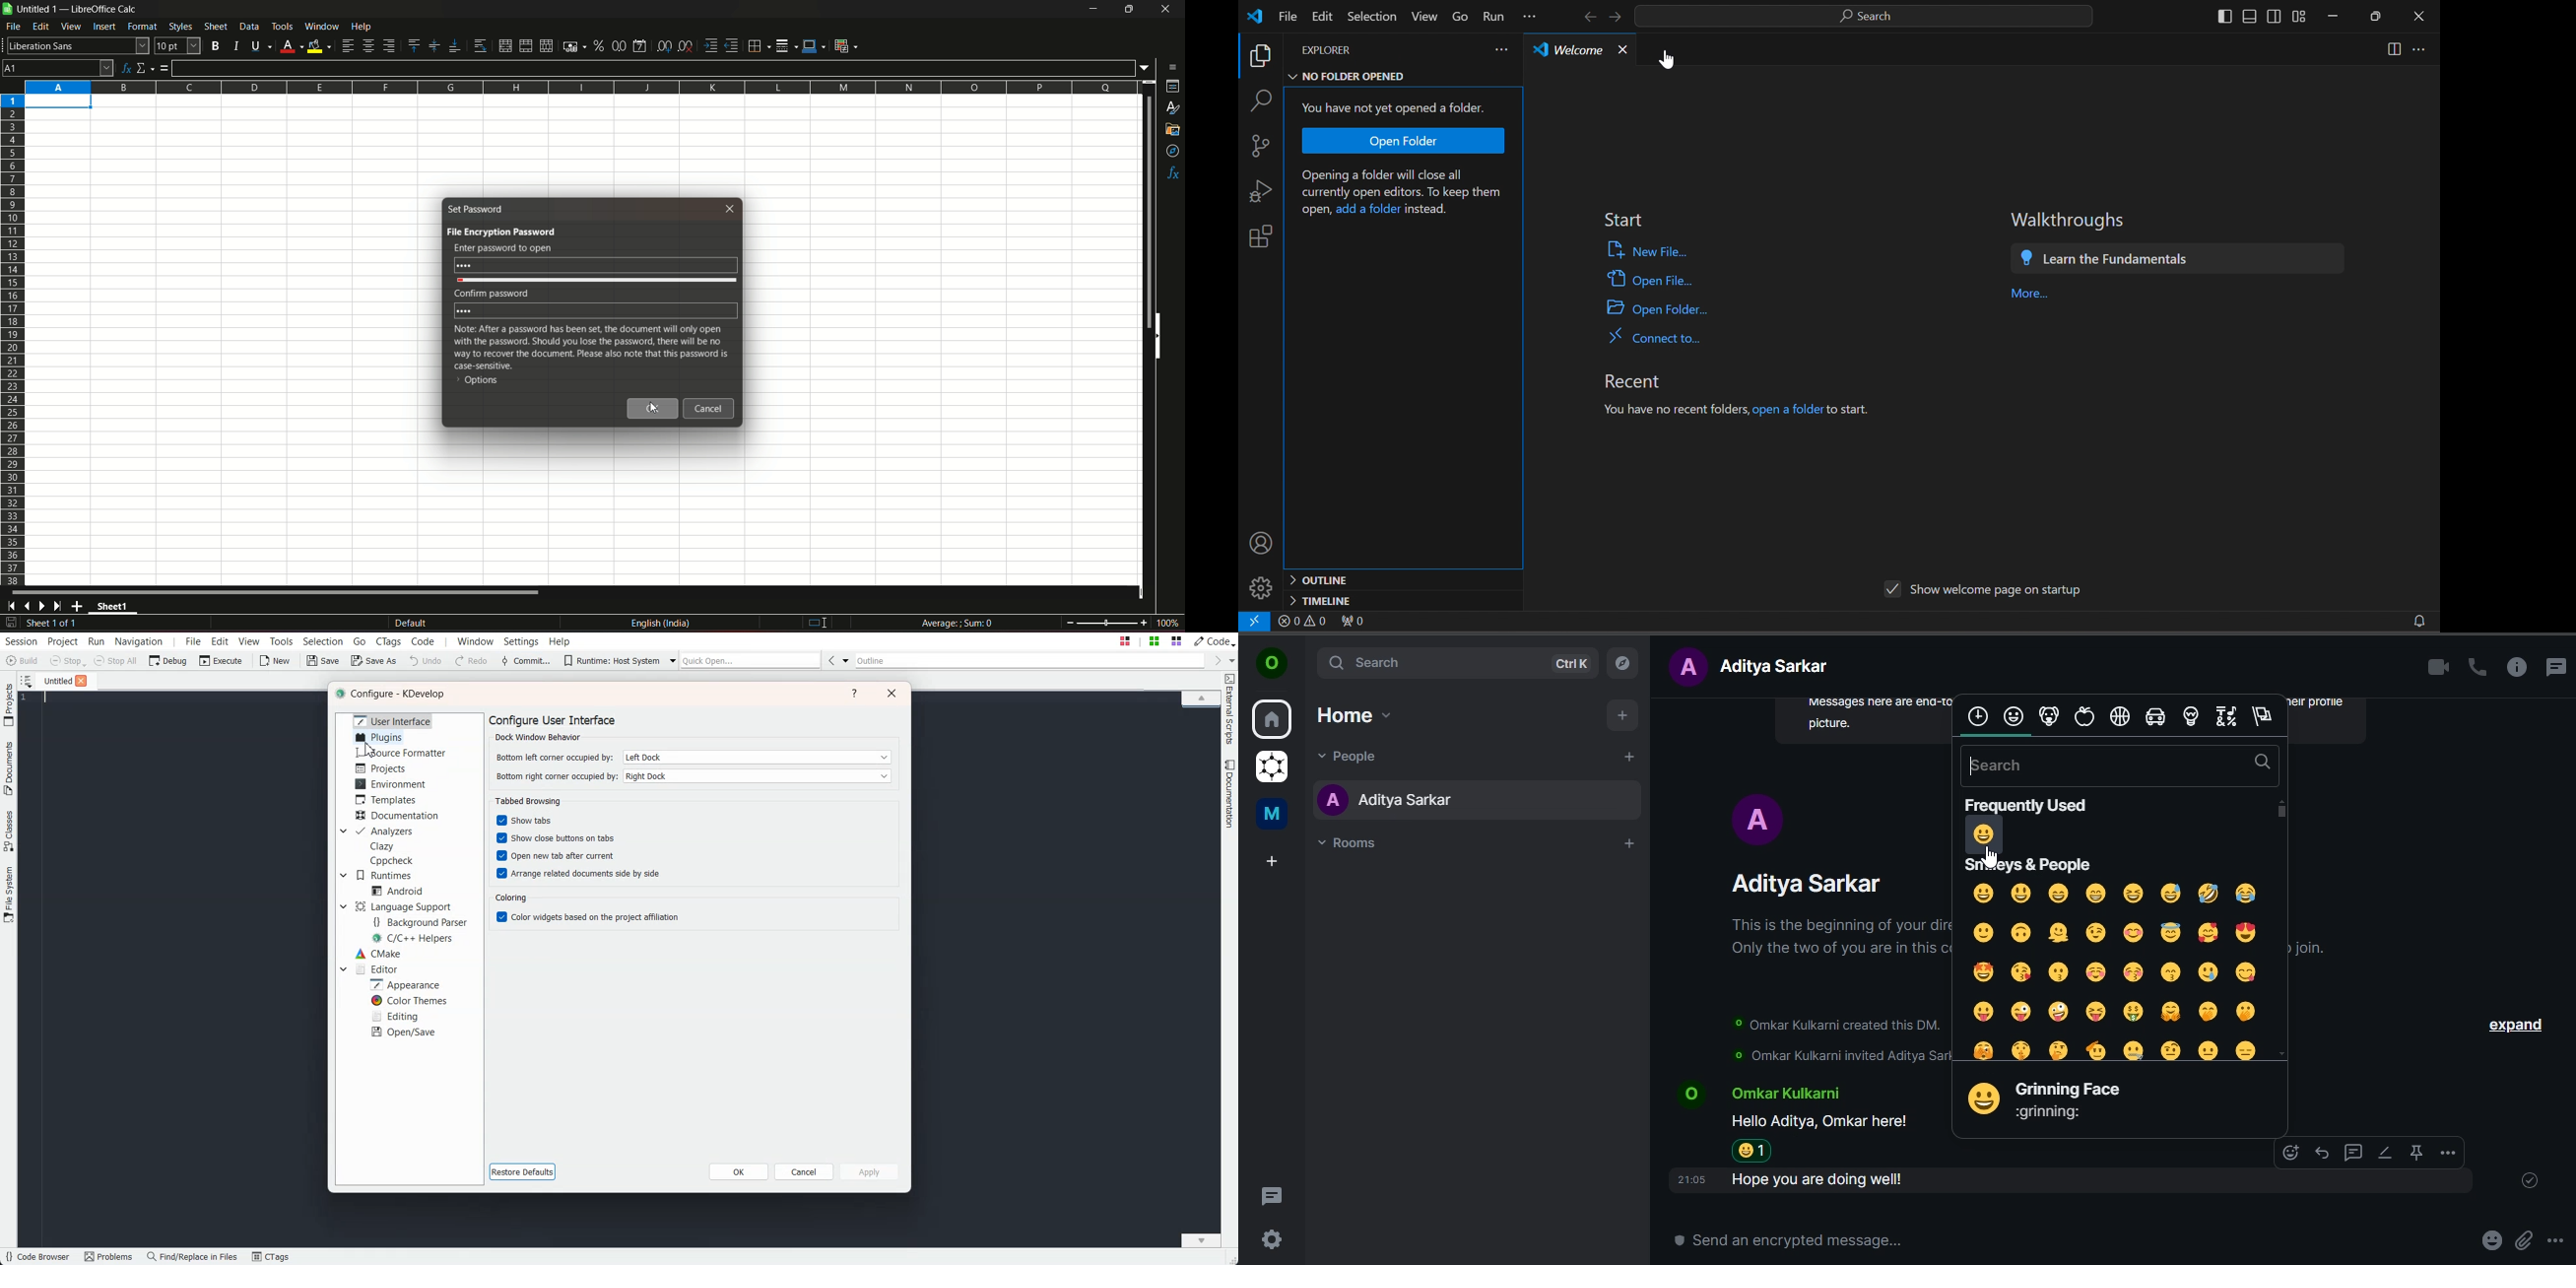  Describe the element at coordinates (503, 248) in the screenshot. I see `enter password to open` at that location.